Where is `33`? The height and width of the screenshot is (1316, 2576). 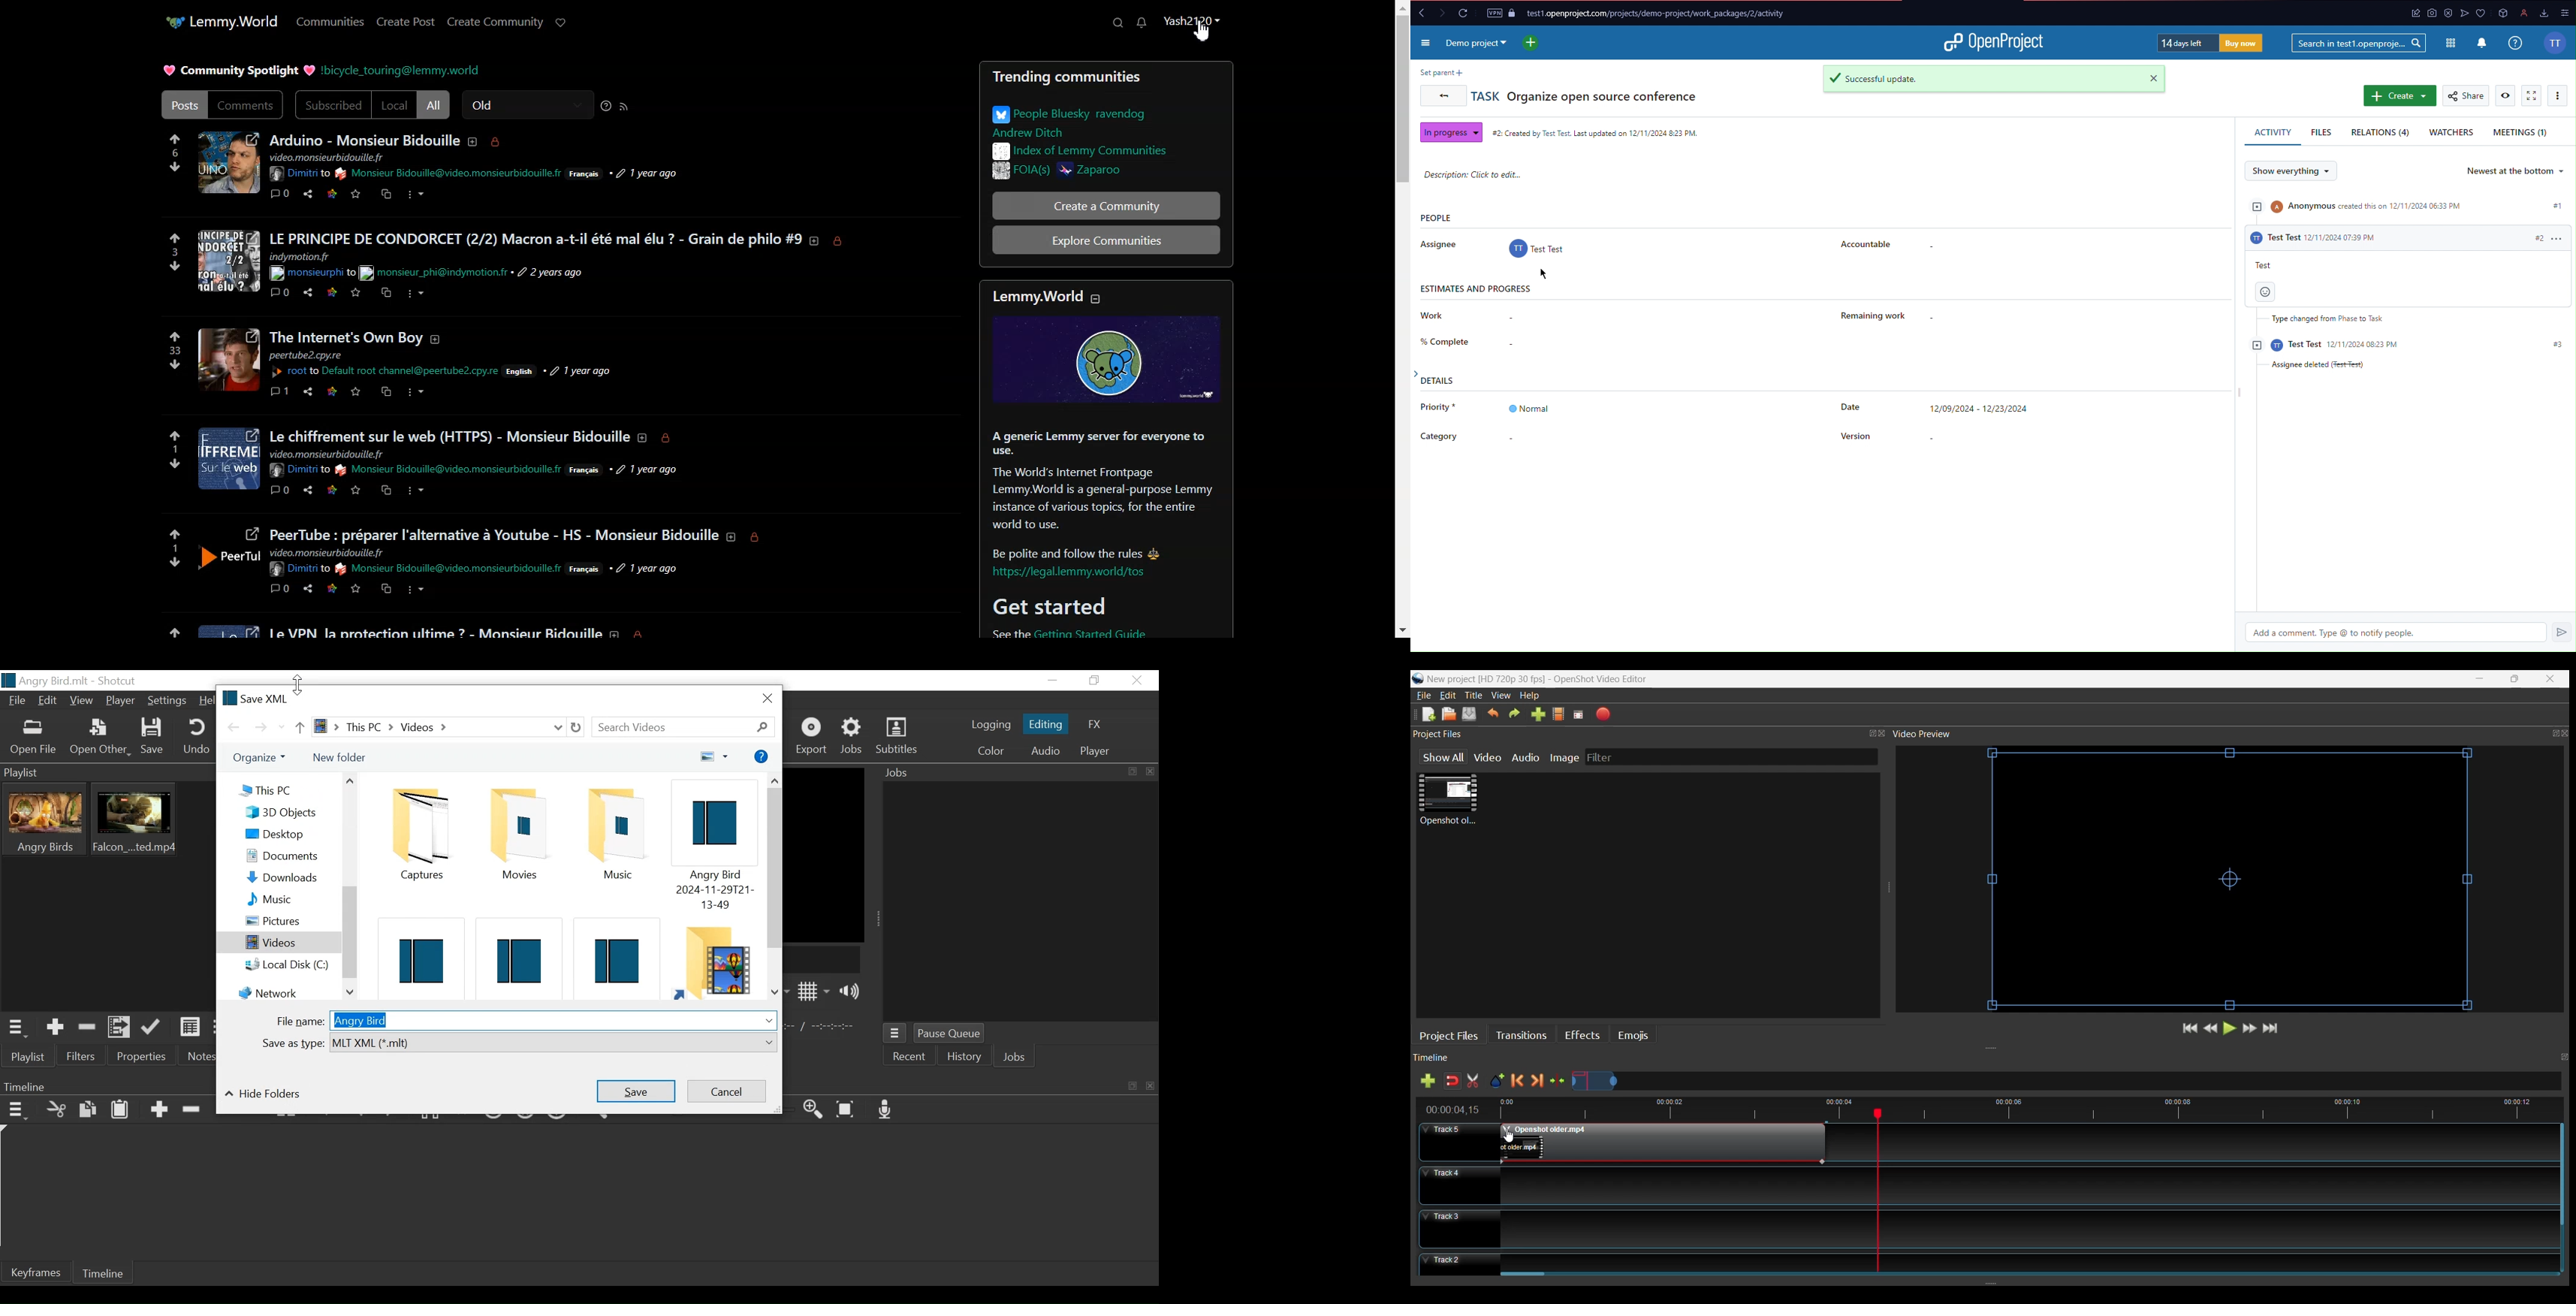 33 is located at coordinates (171, 351).